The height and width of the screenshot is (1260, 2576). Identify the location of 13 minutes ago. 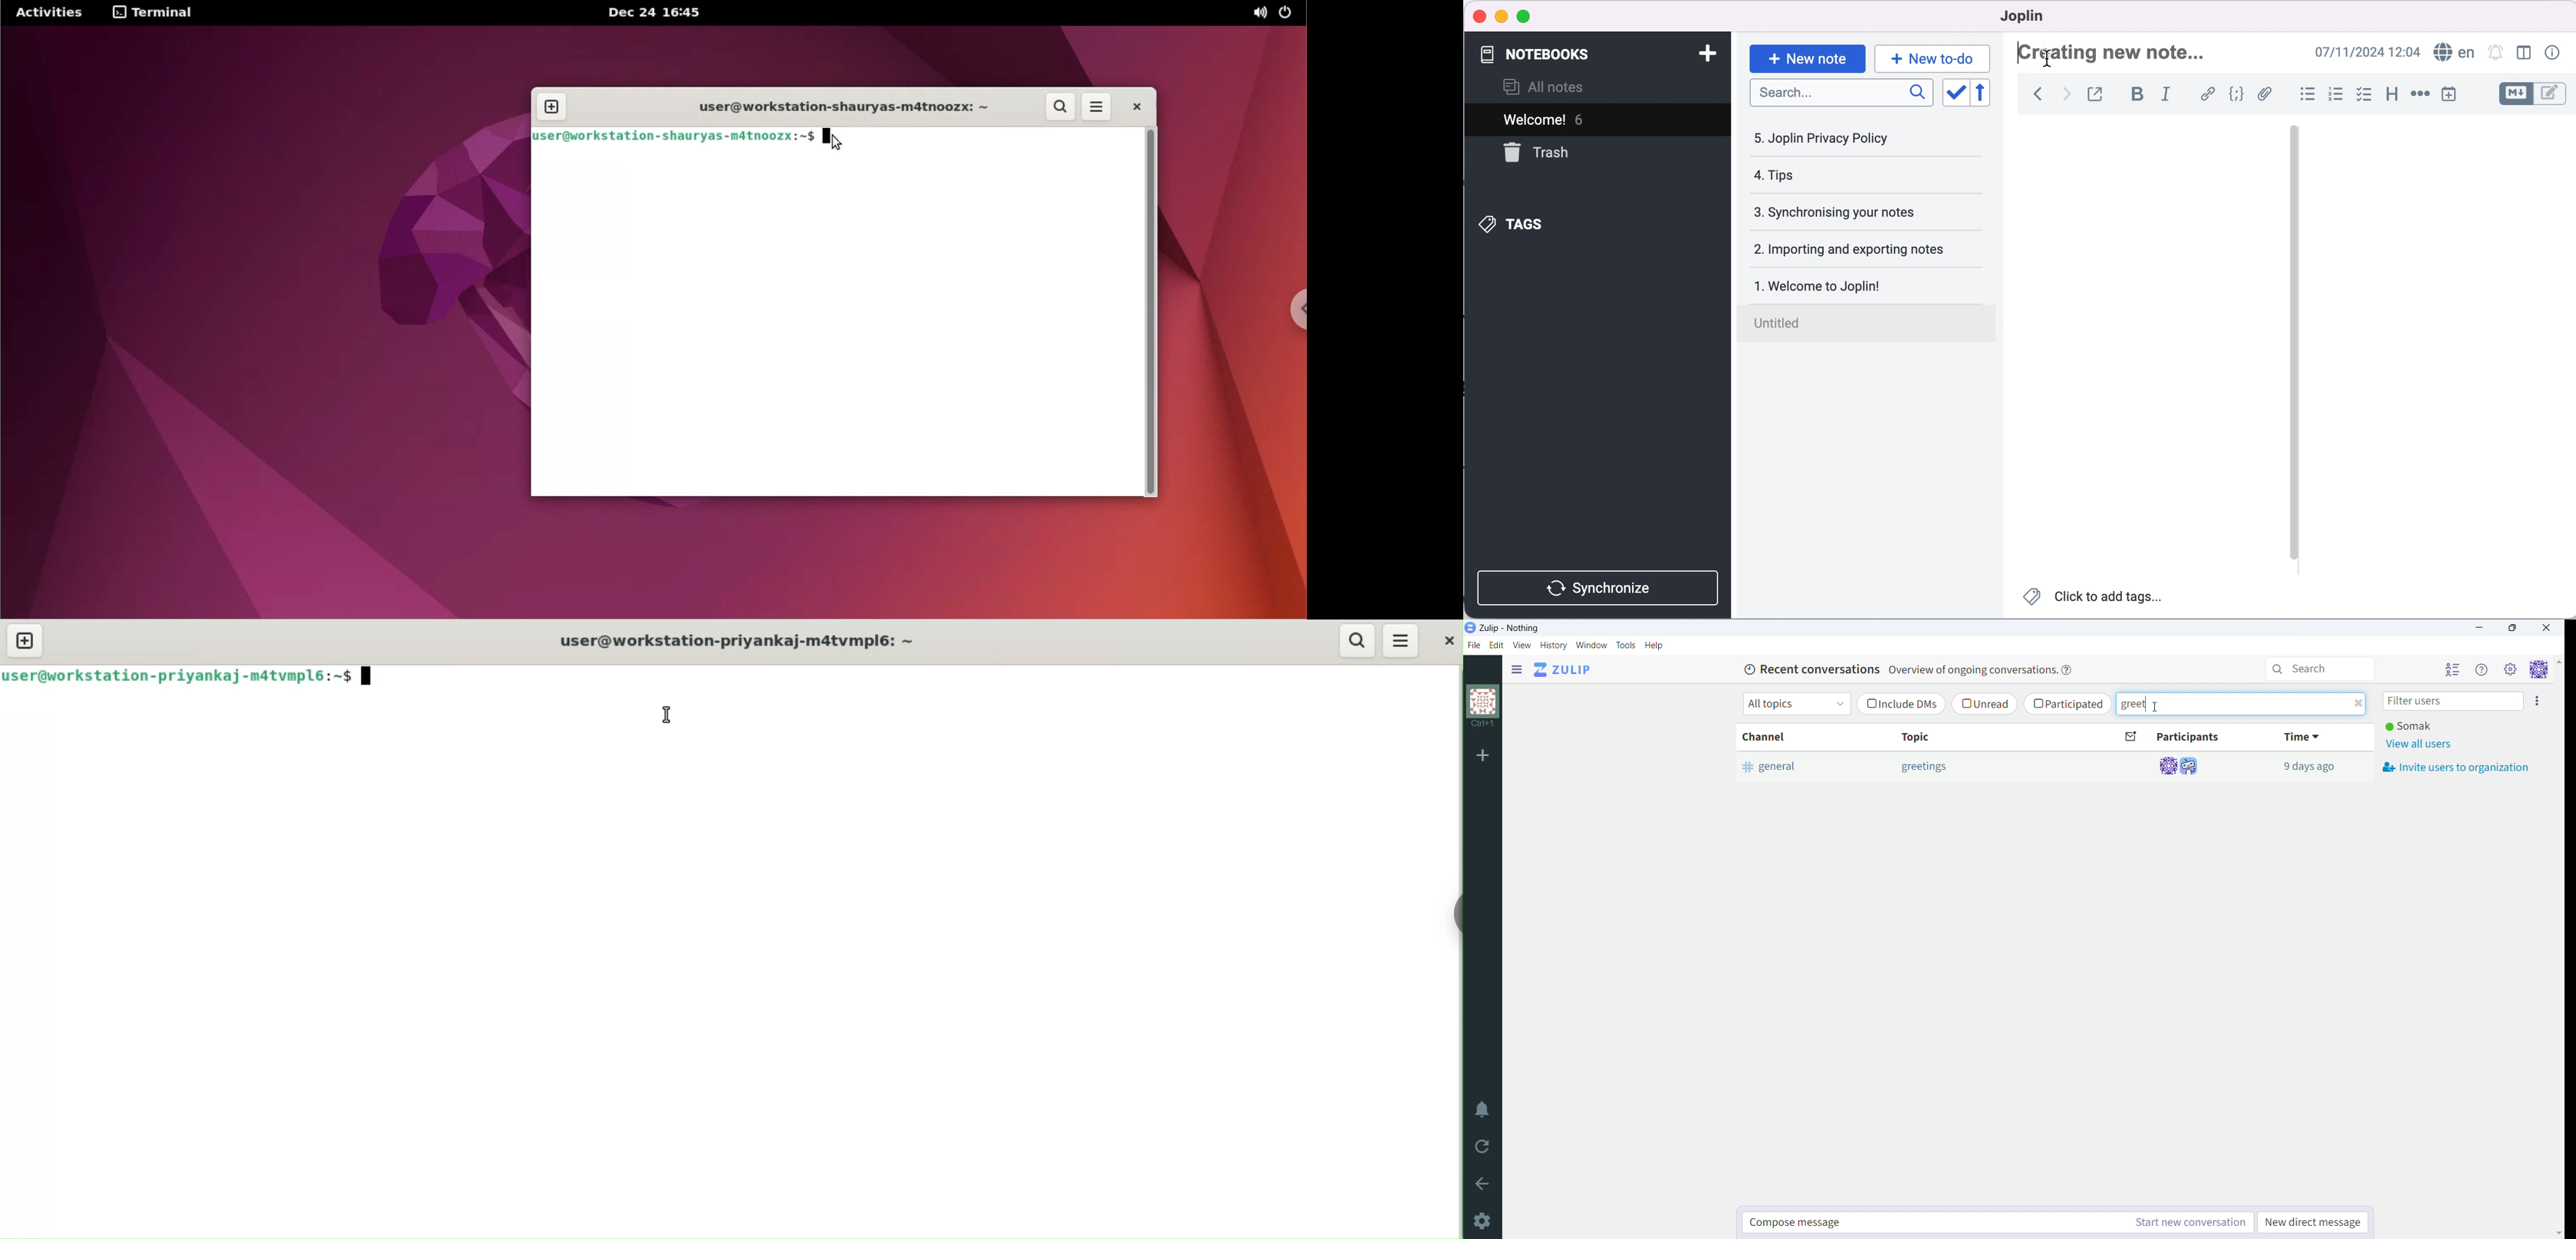
(2300, 766).